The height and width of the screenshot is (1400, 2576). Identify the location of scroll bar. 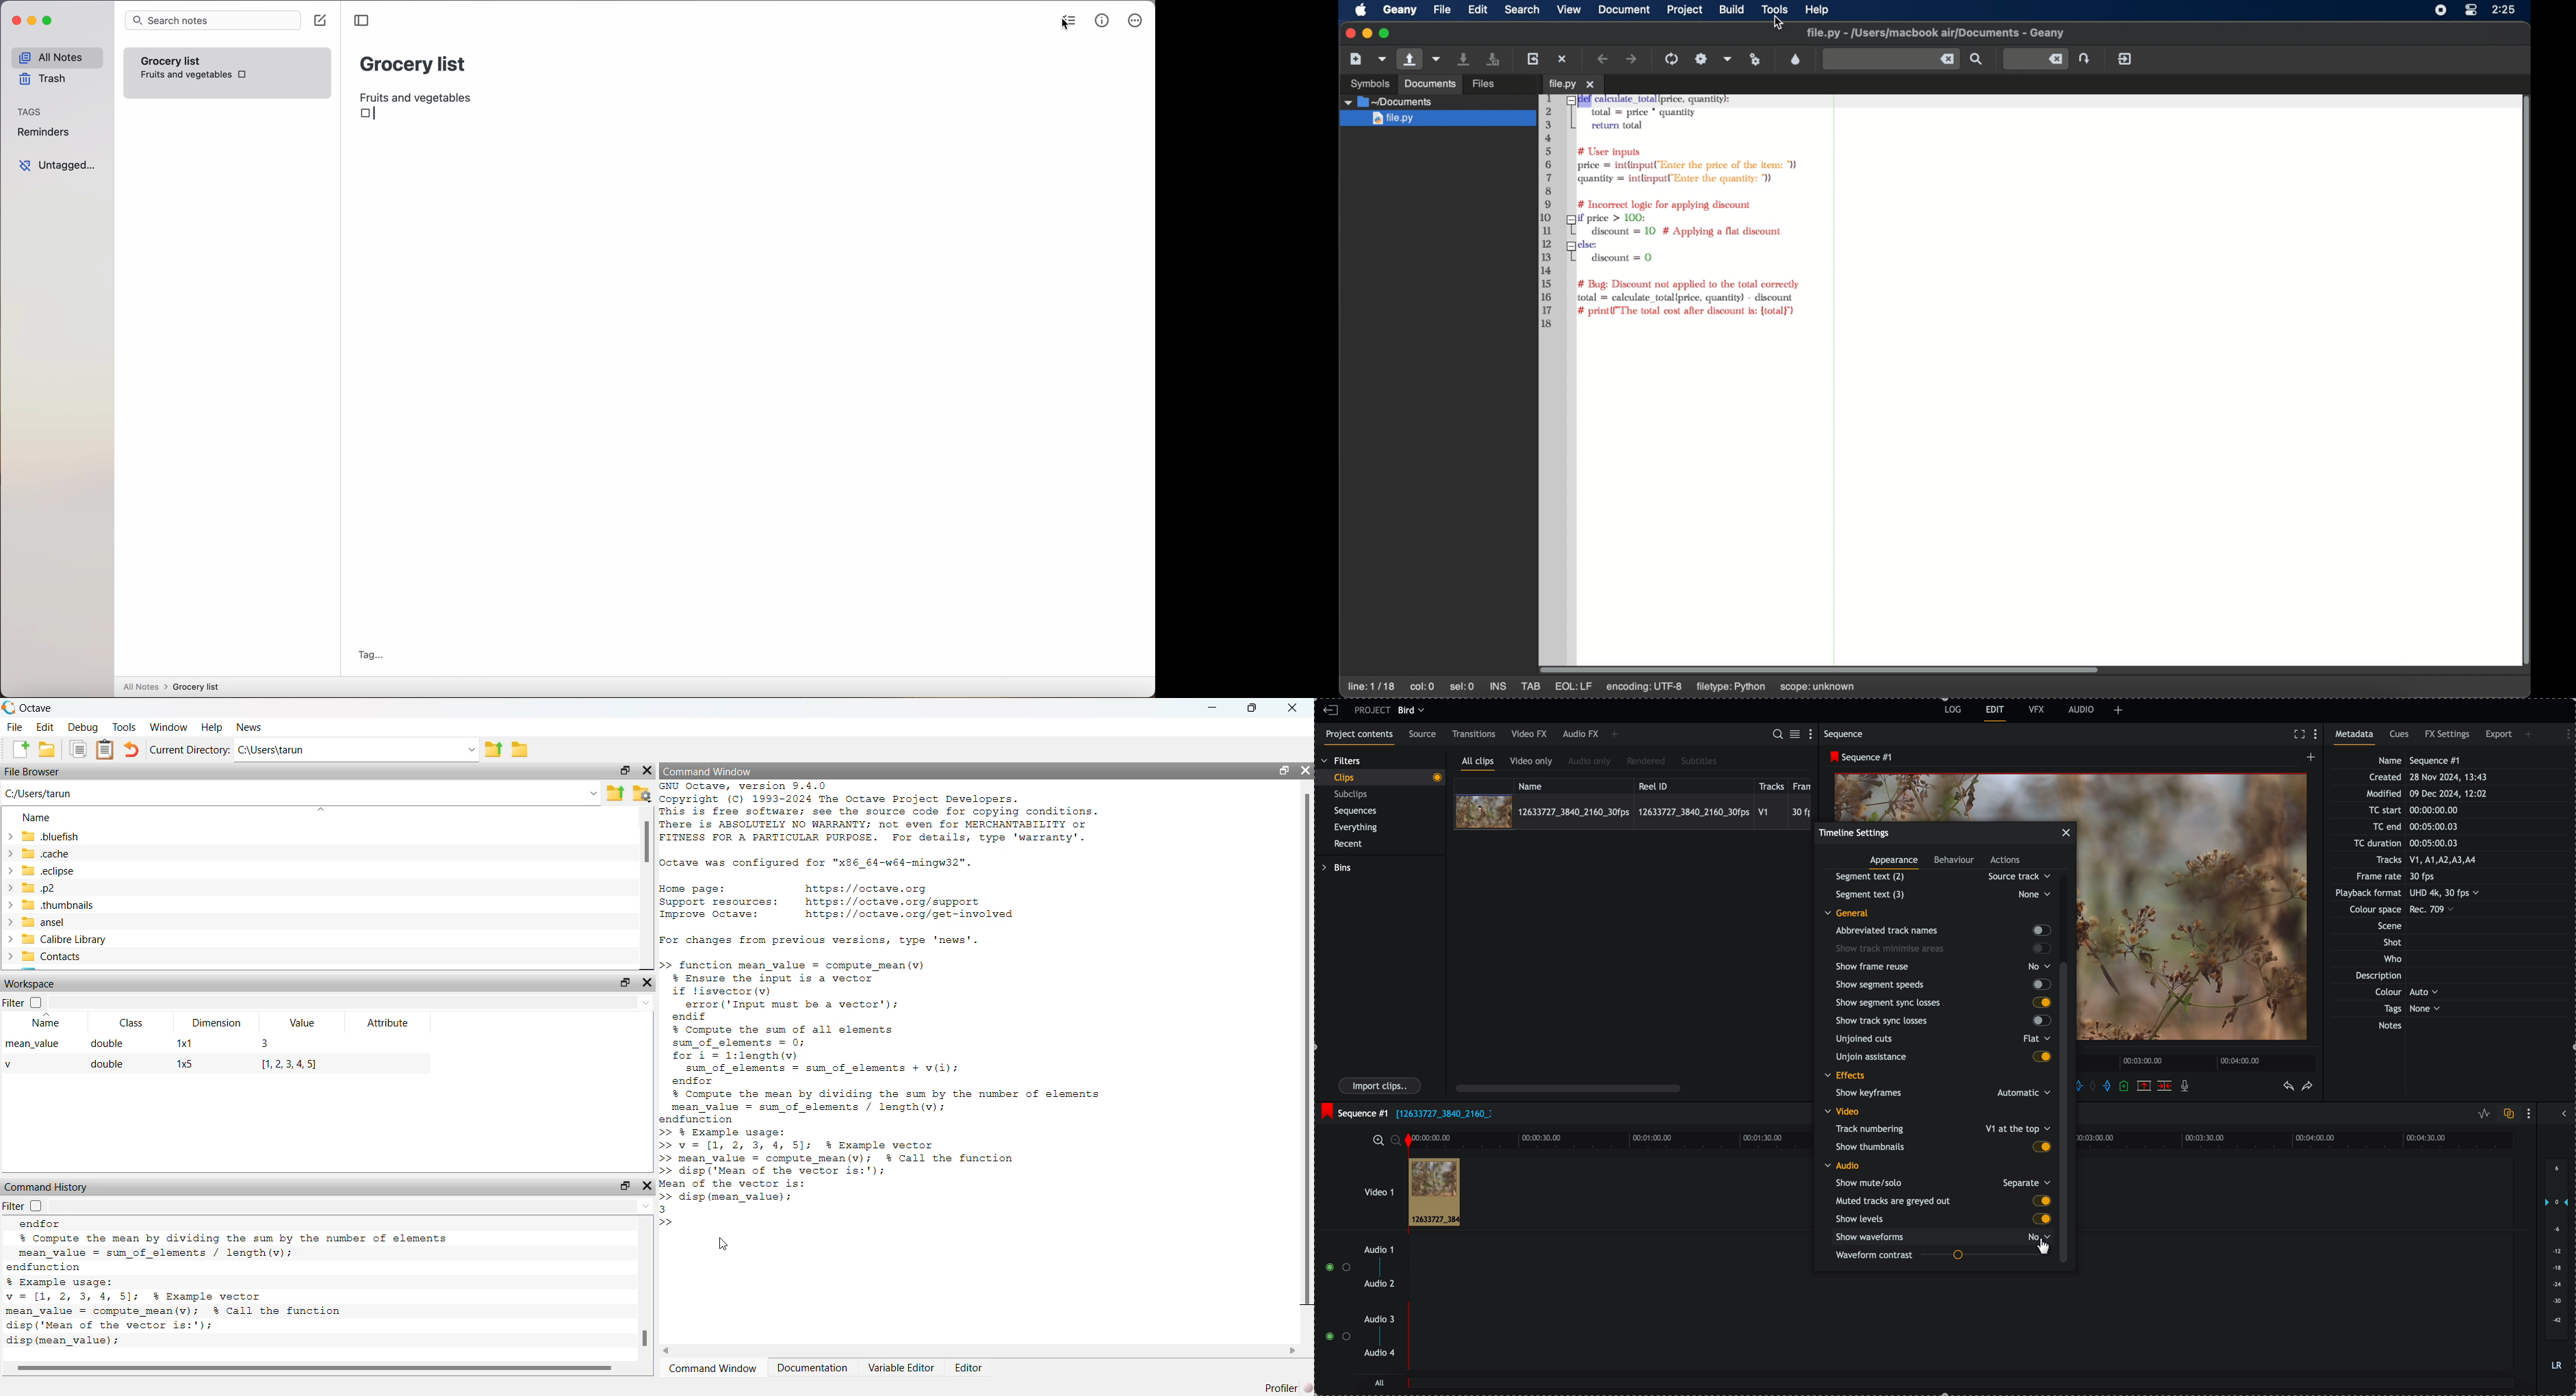
(1568, 1088).